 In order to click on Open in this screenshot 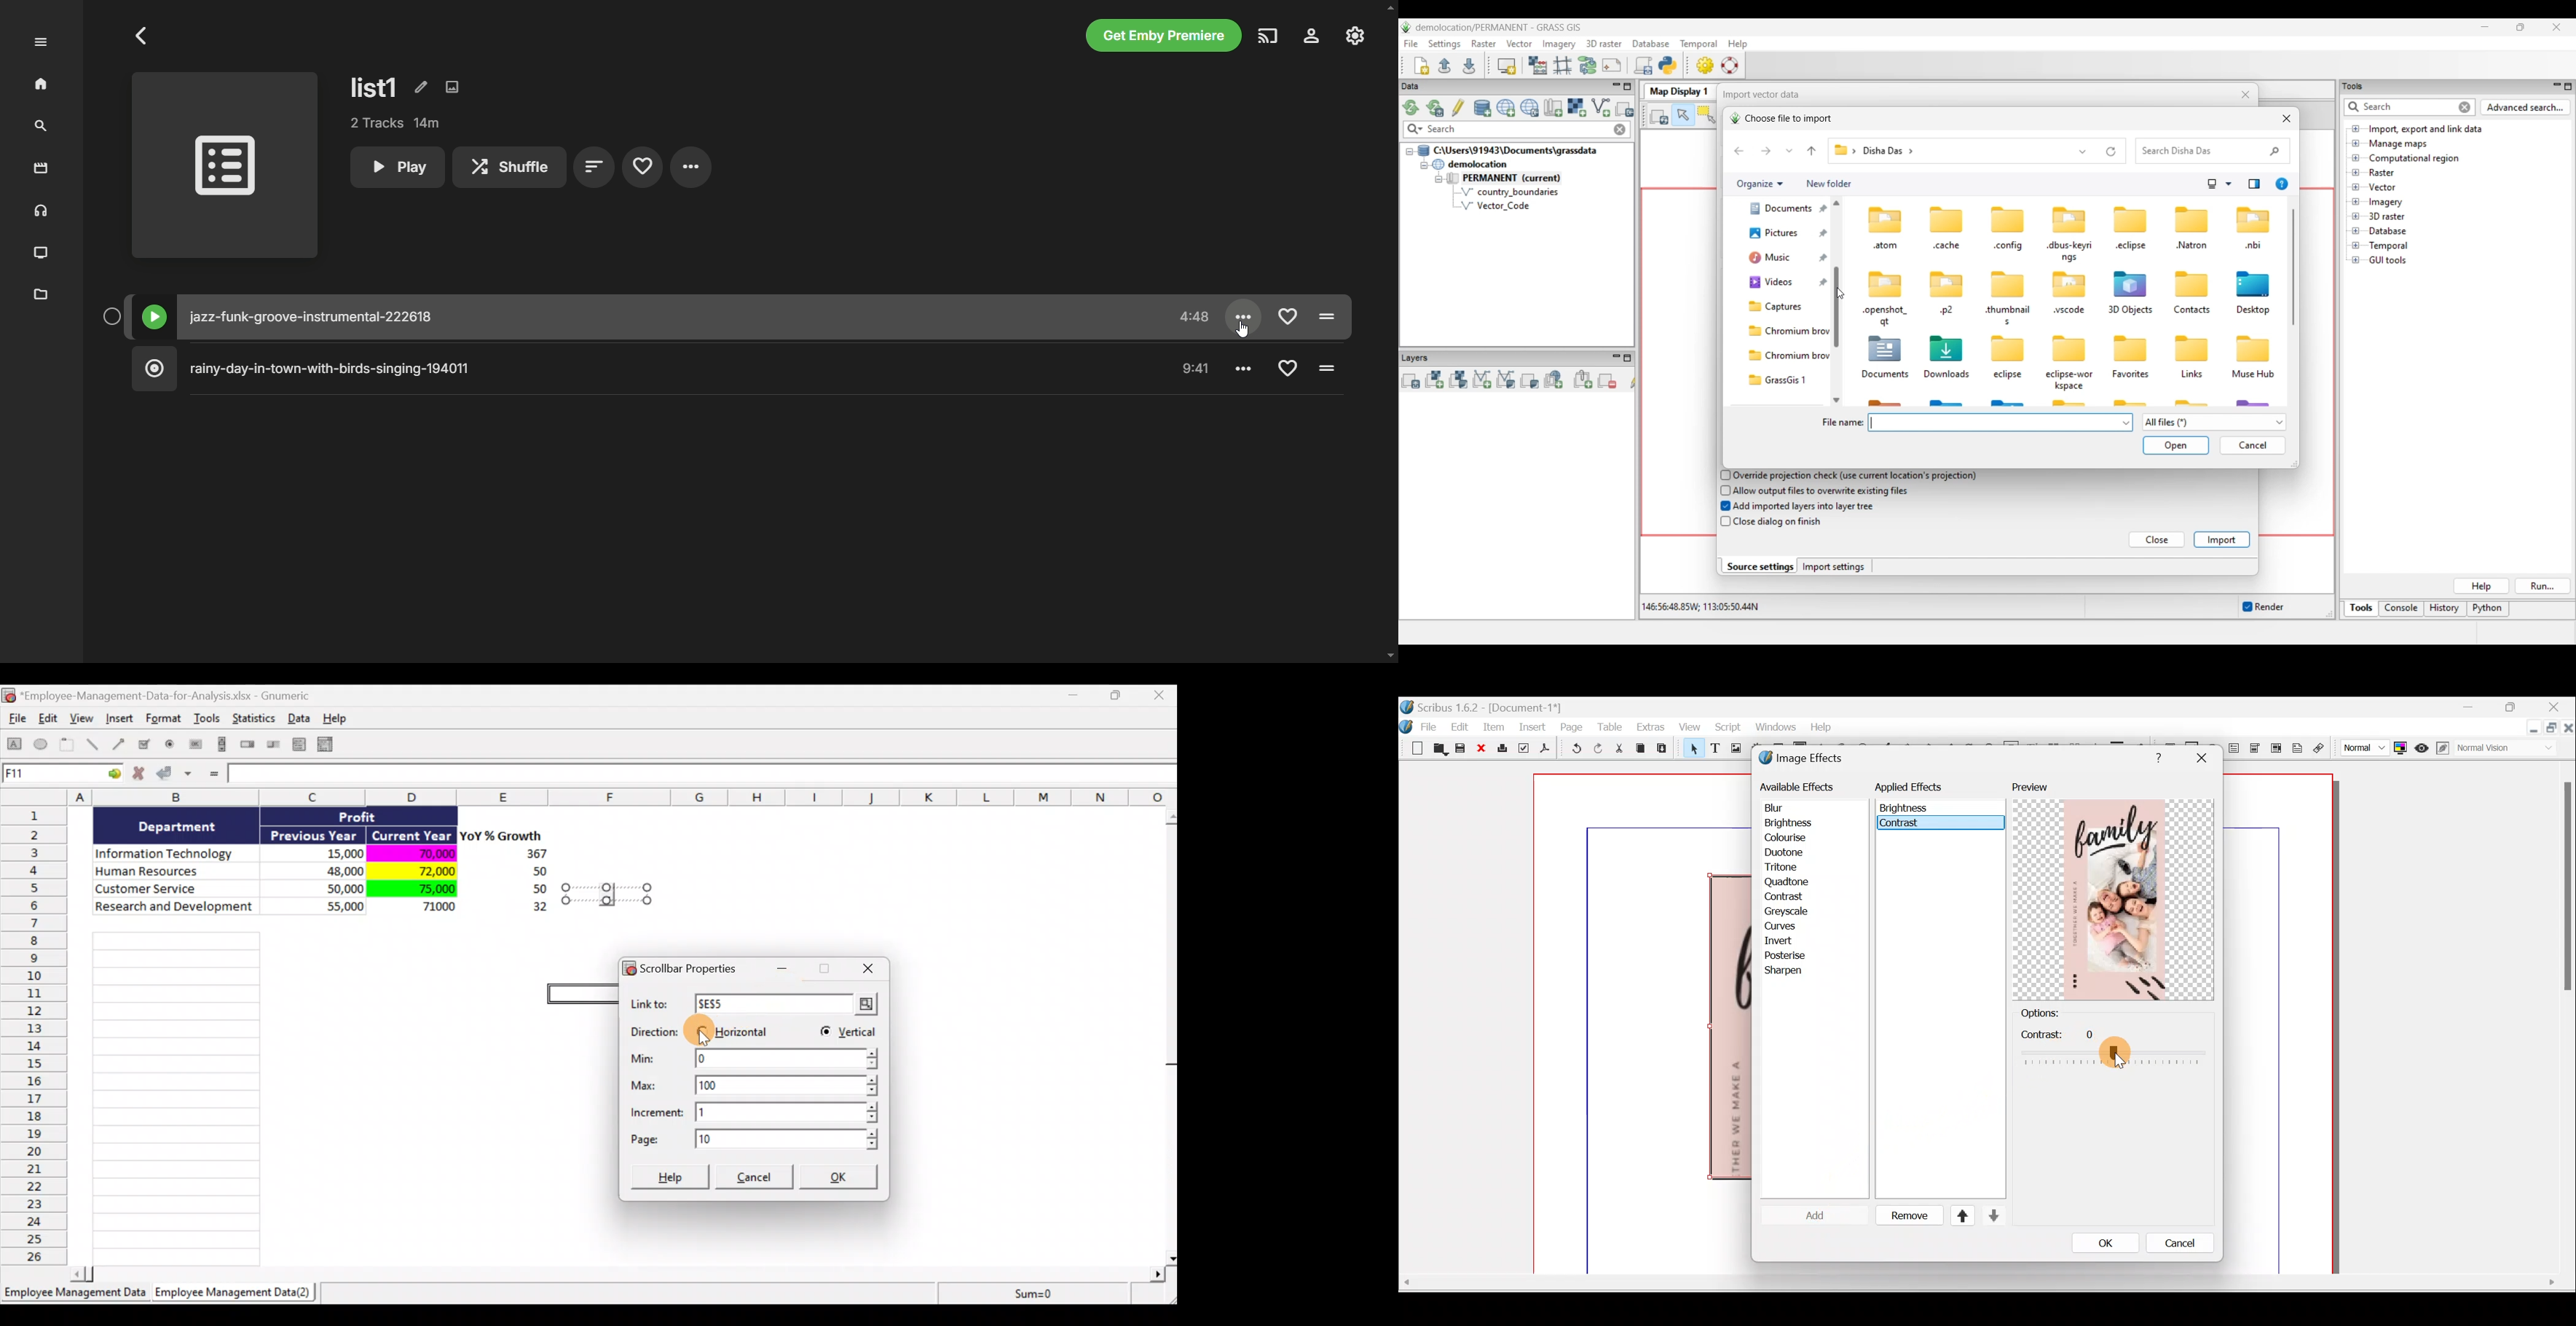, I will do `click(1438, 750)`.